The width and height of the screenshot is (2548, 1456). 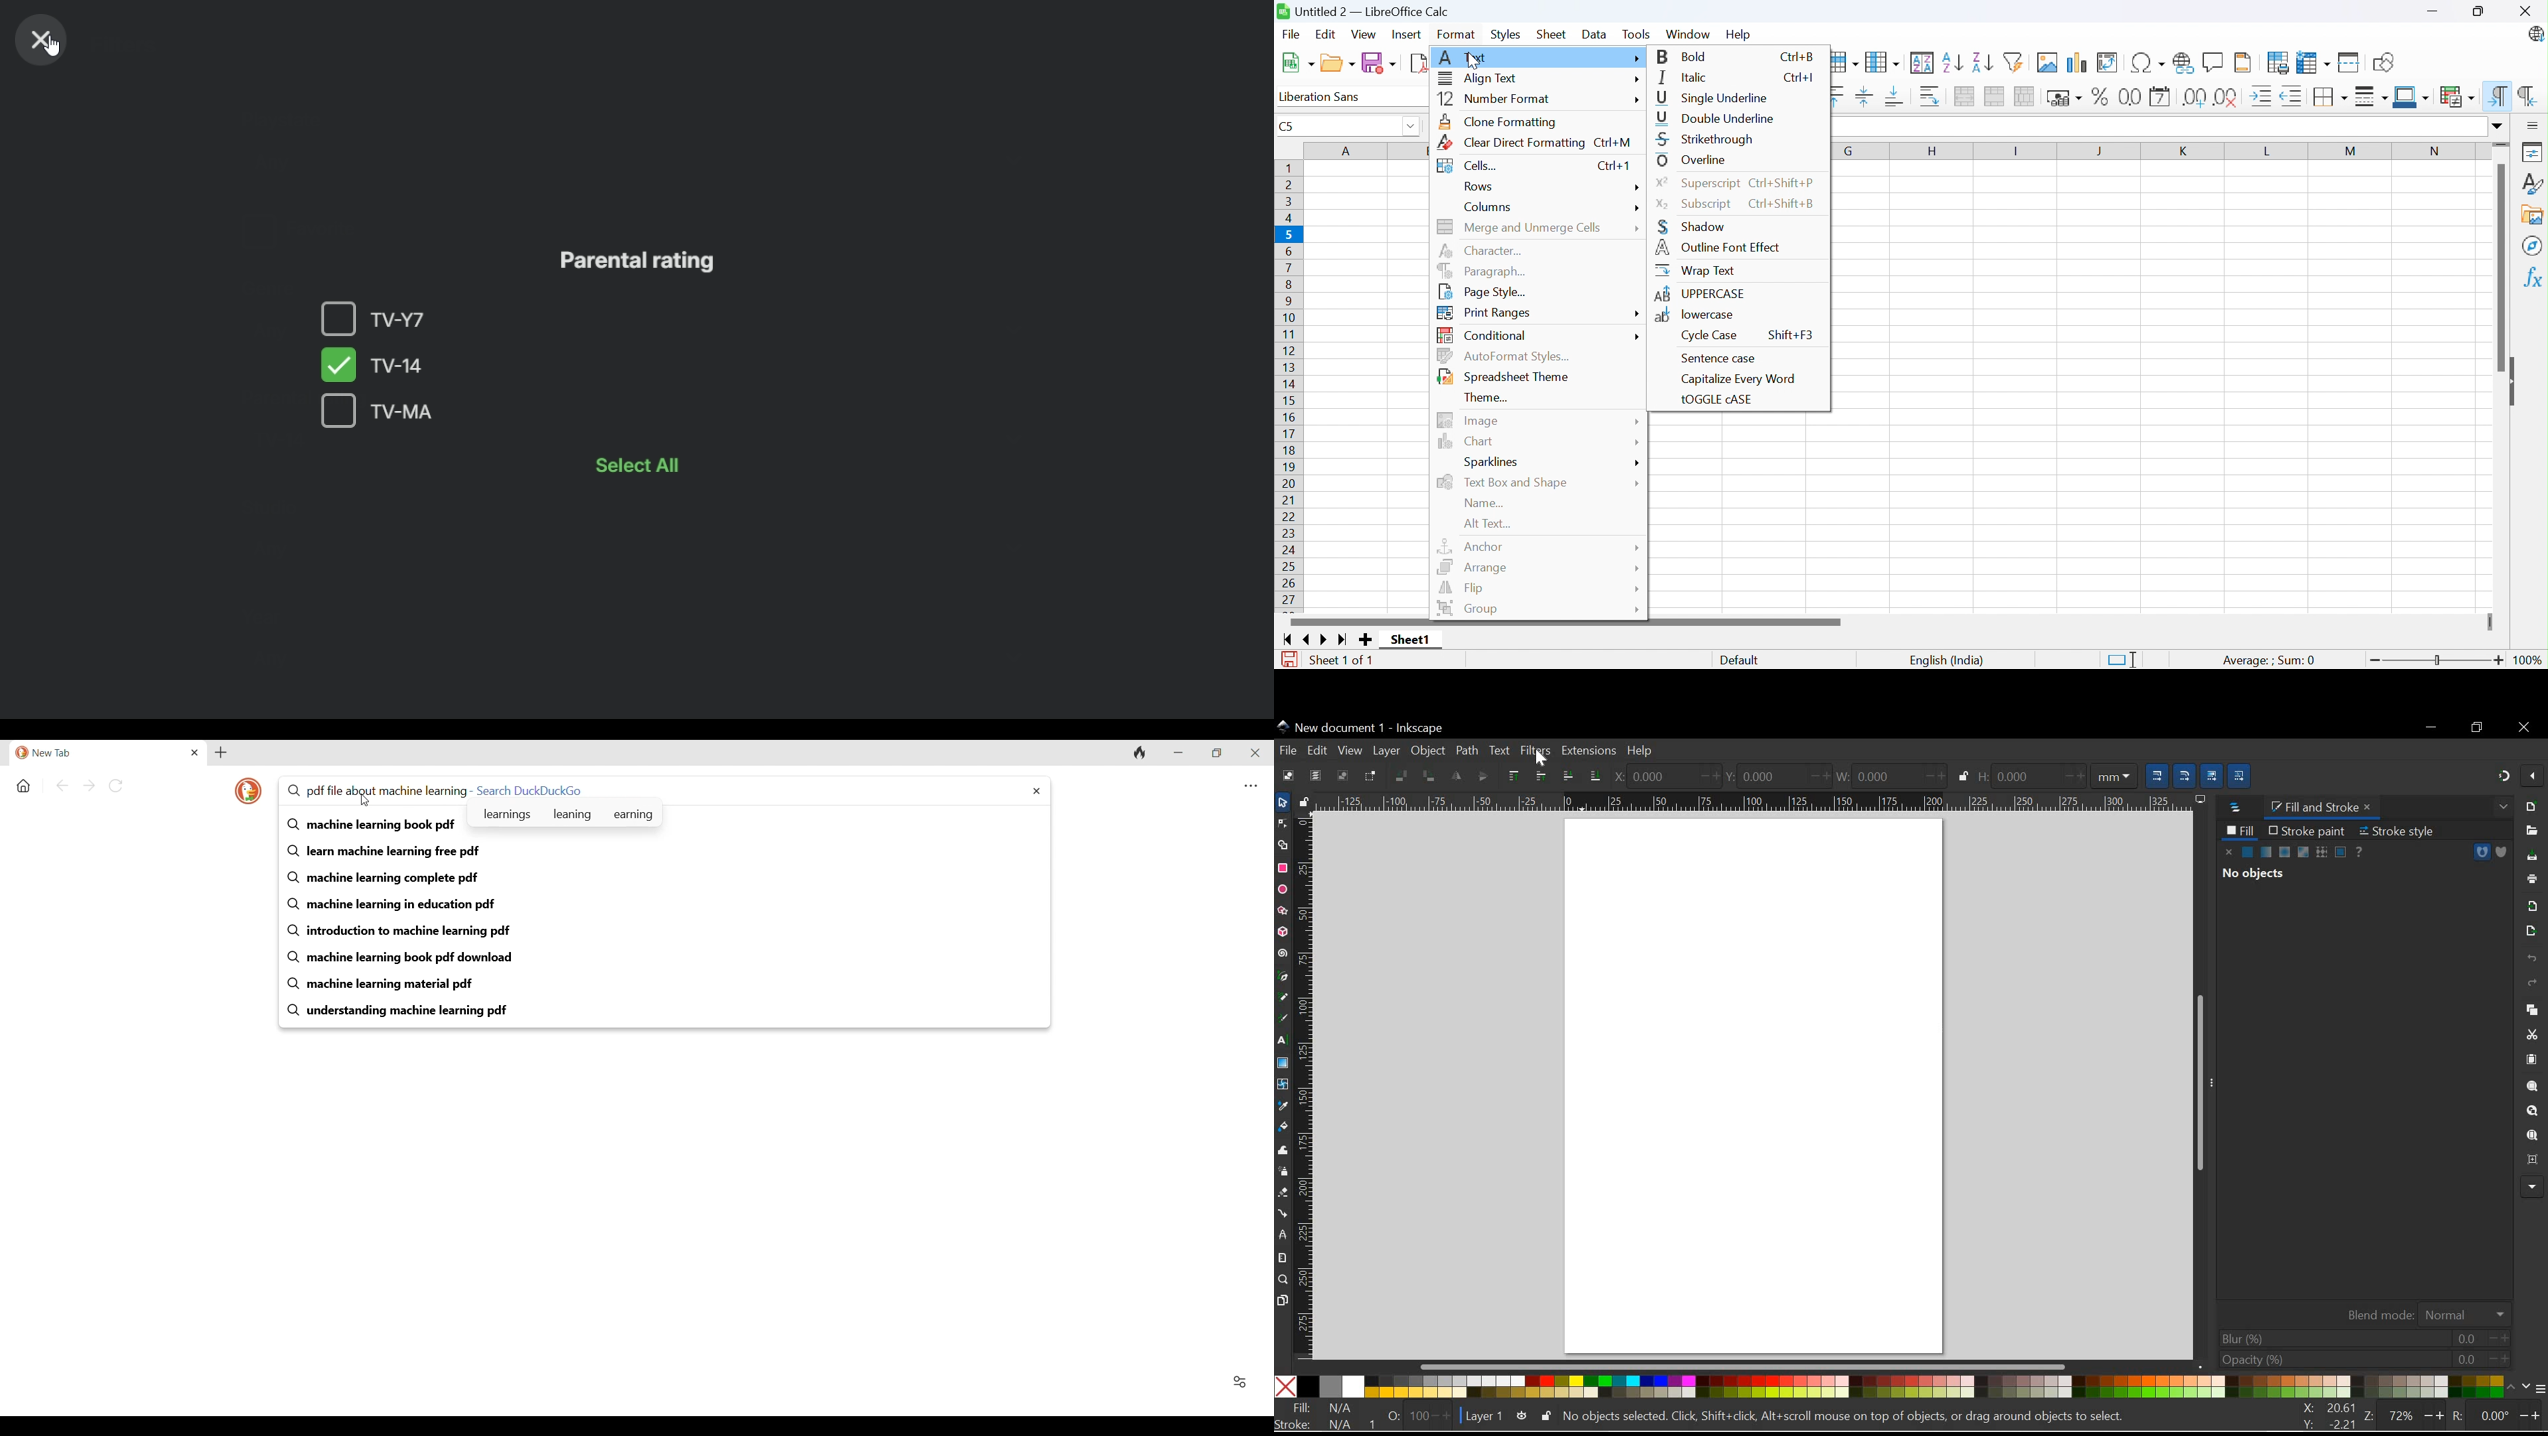 What do you see at coordinates (2259, 95) in the screenshot?
I see `Increase indent` at bounding box center [2259, 95].